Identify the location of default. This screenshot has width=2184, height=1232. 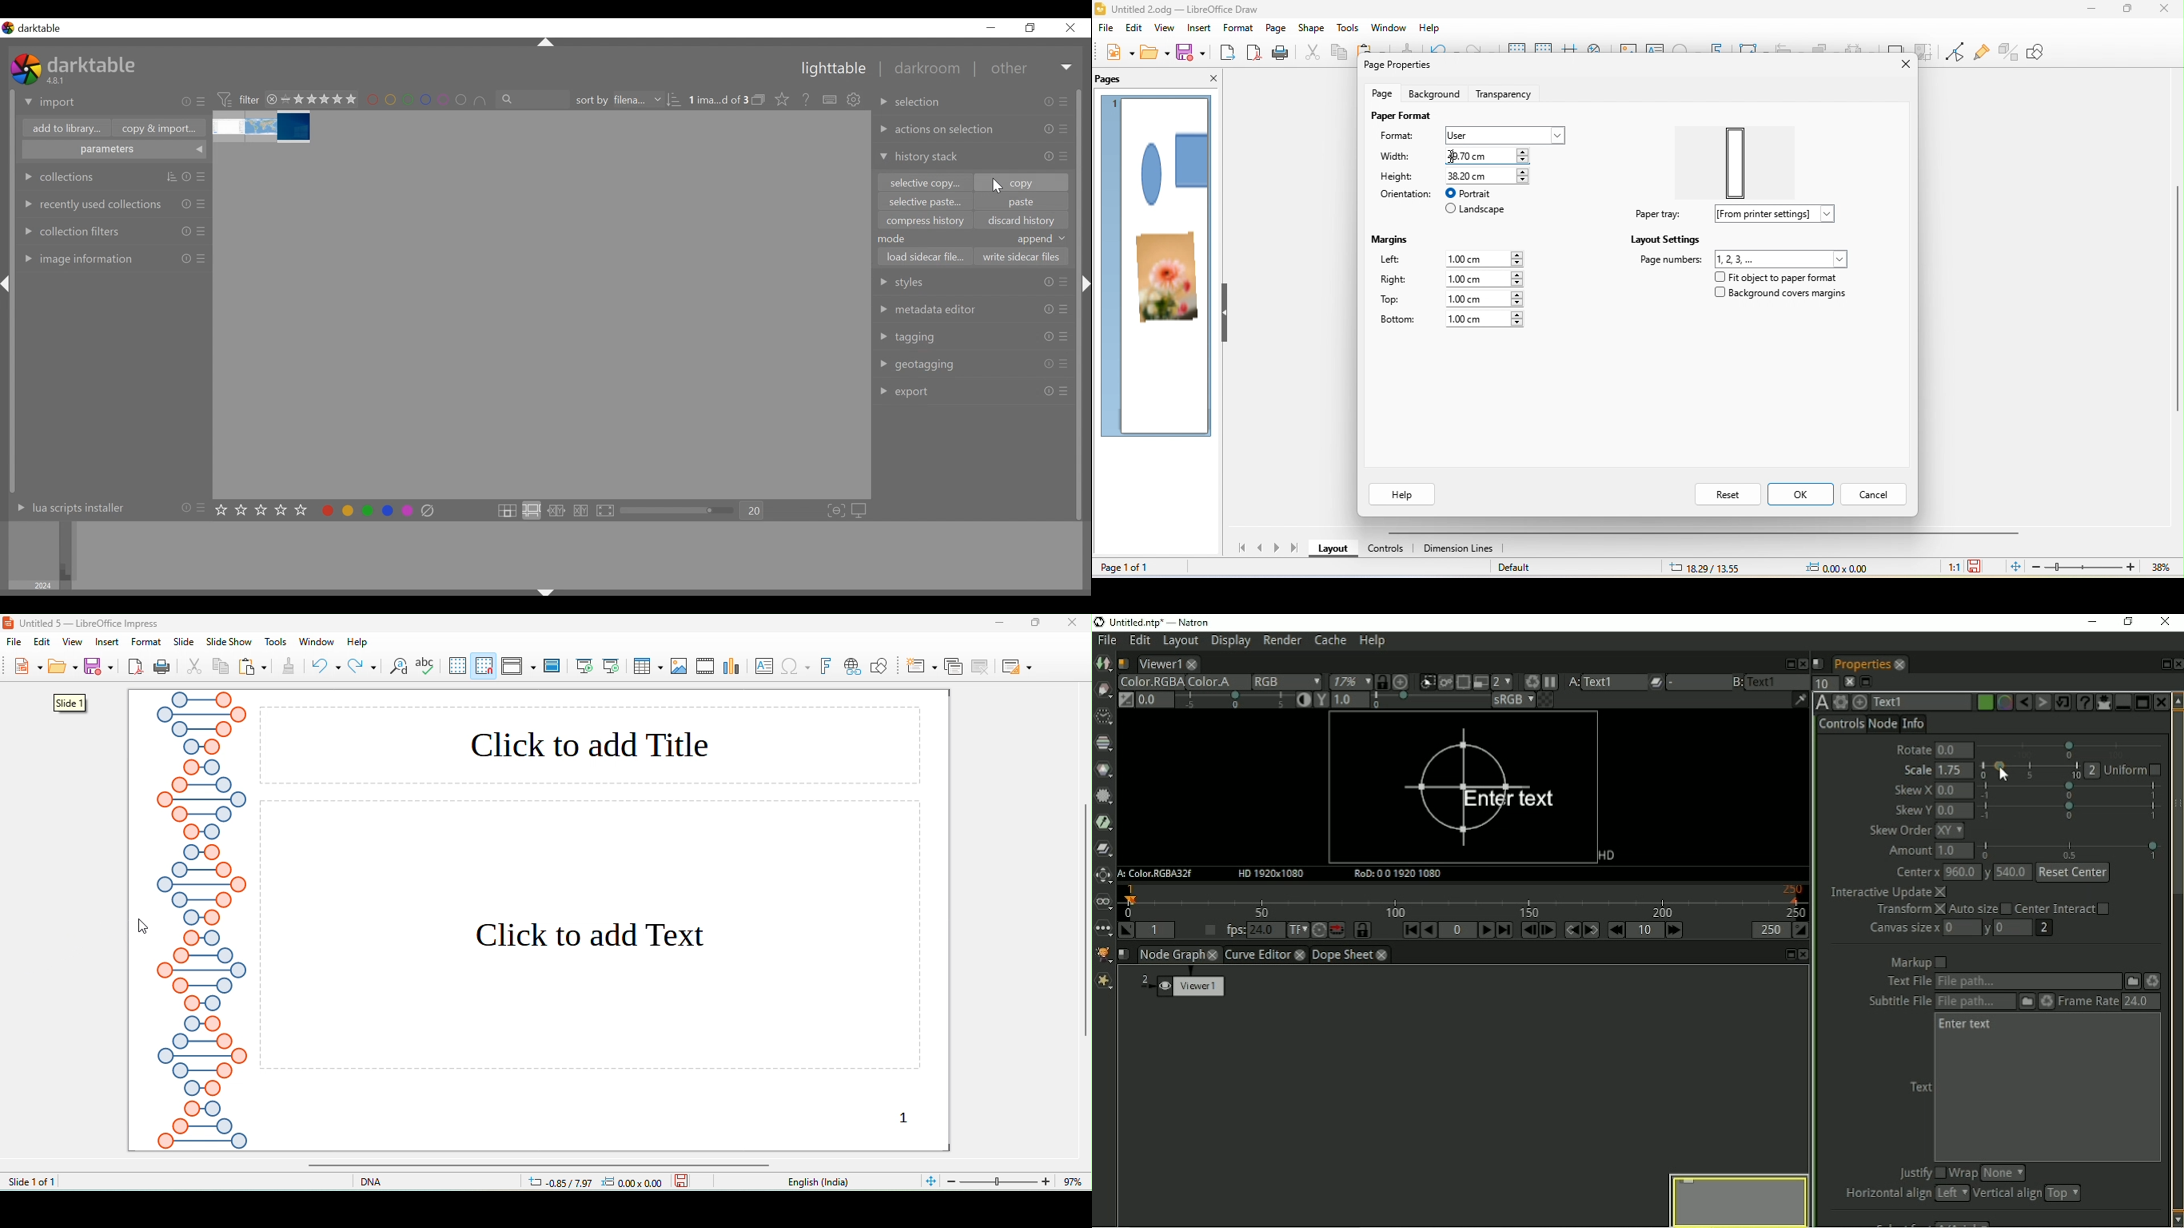
(1557, 568).